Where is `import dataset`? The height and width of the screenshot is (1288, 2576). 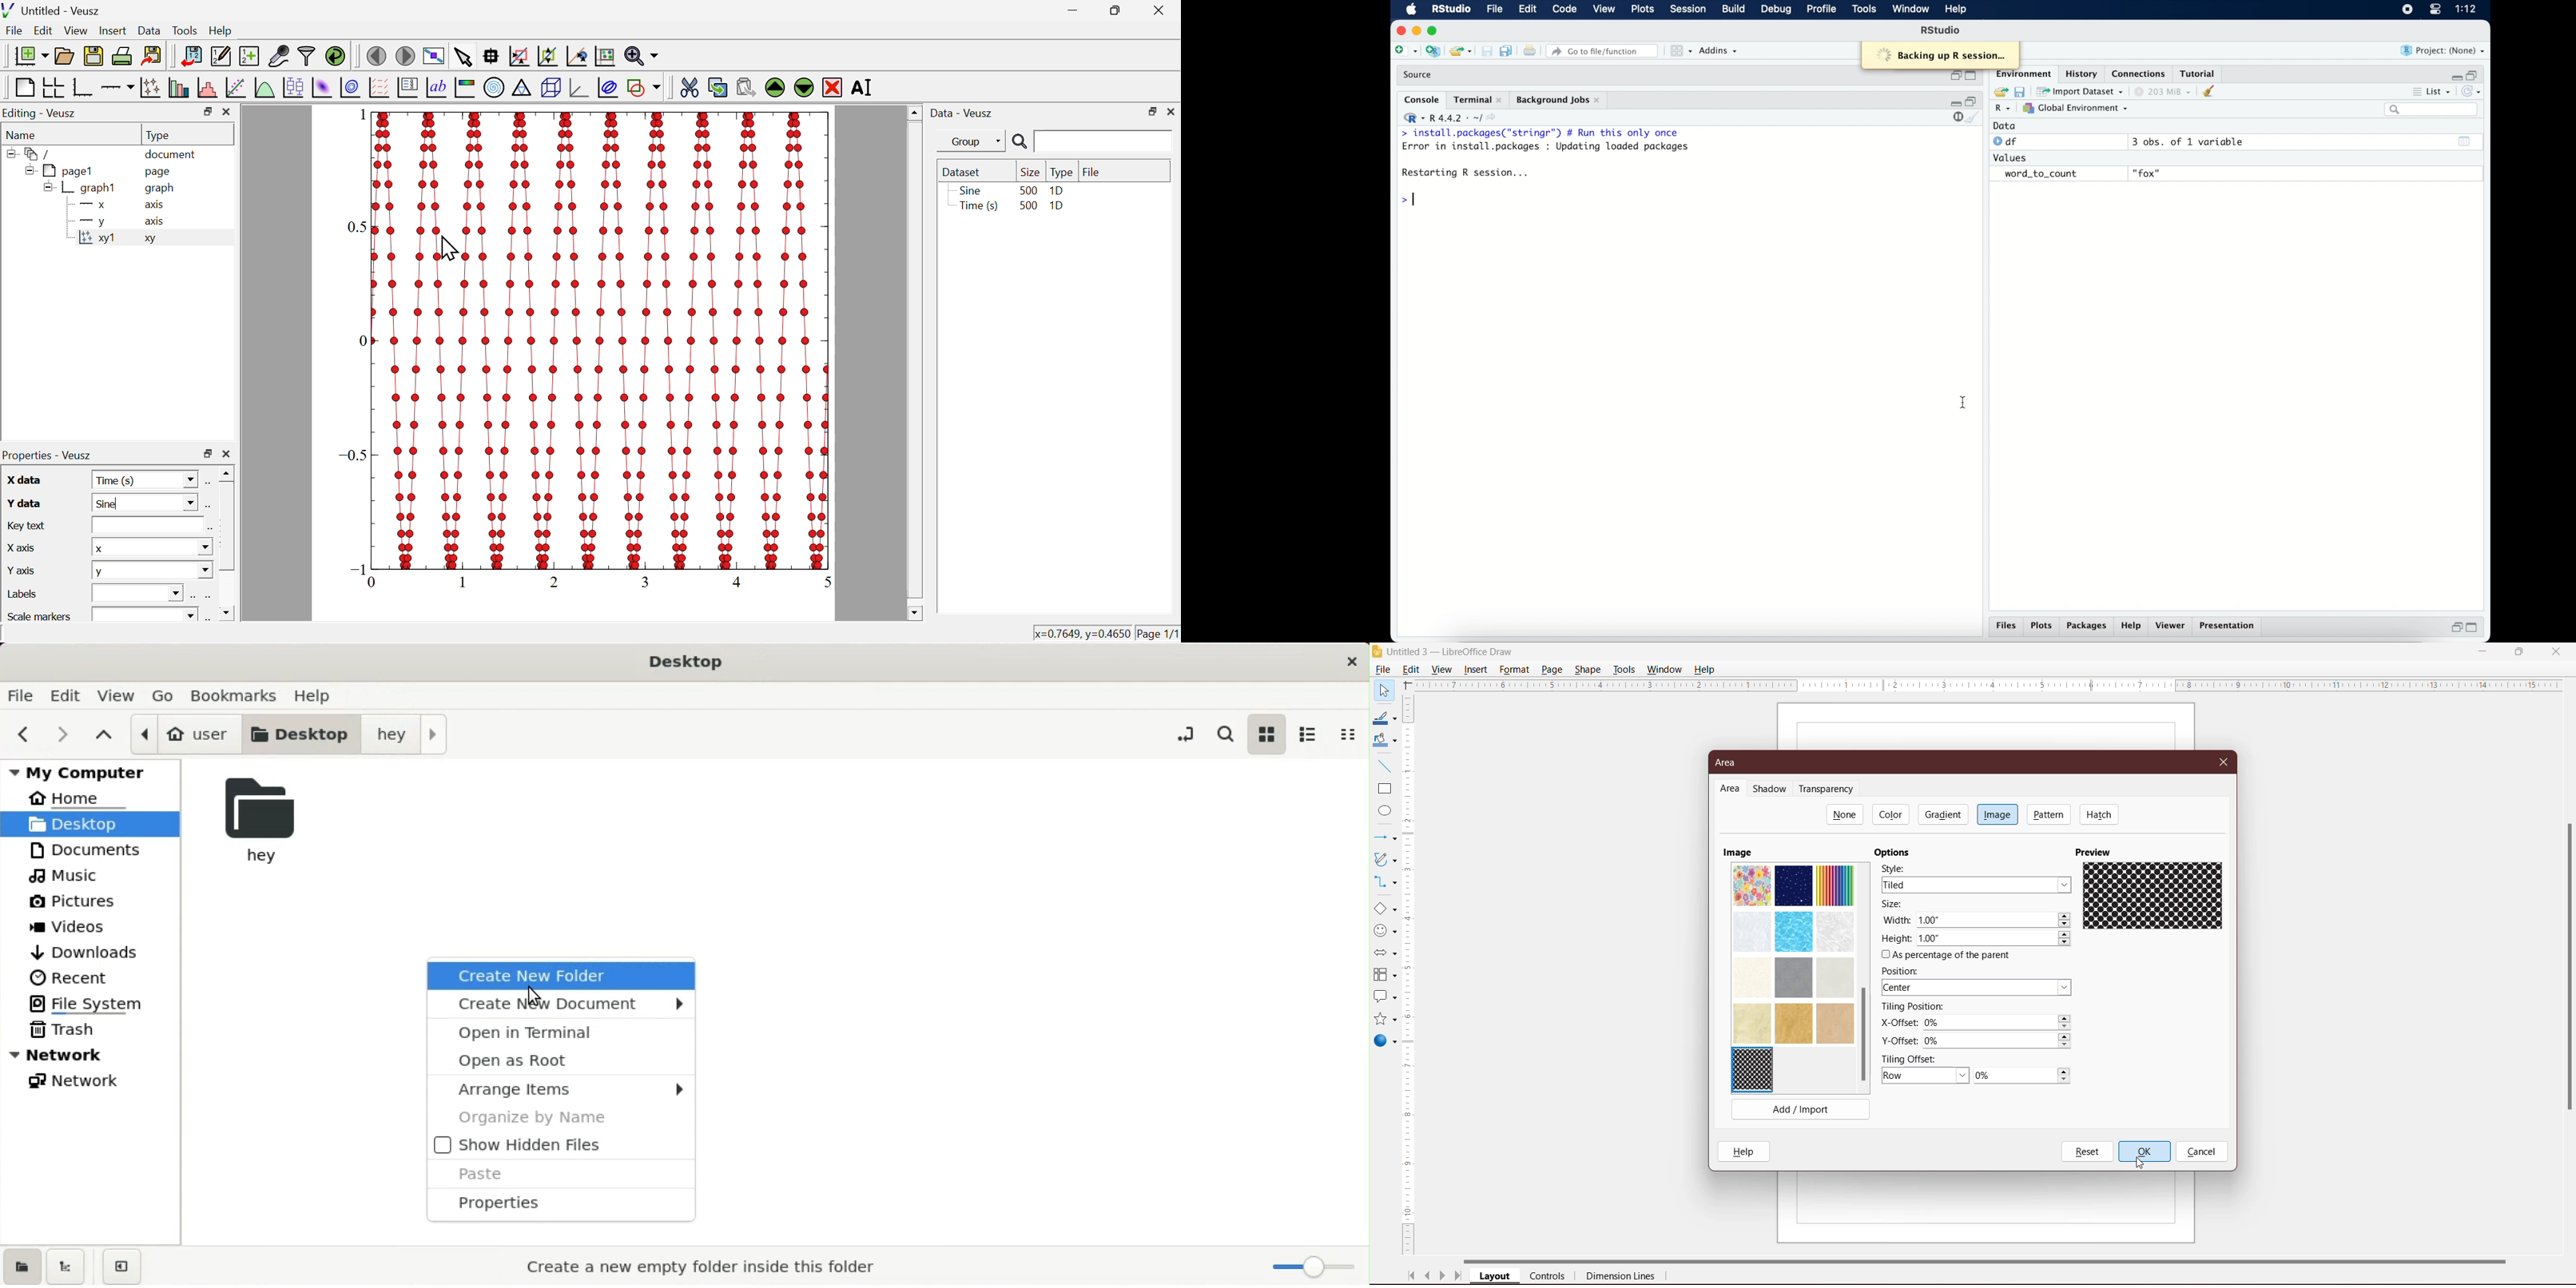
import dataset is located at coordinates (2080, 92).